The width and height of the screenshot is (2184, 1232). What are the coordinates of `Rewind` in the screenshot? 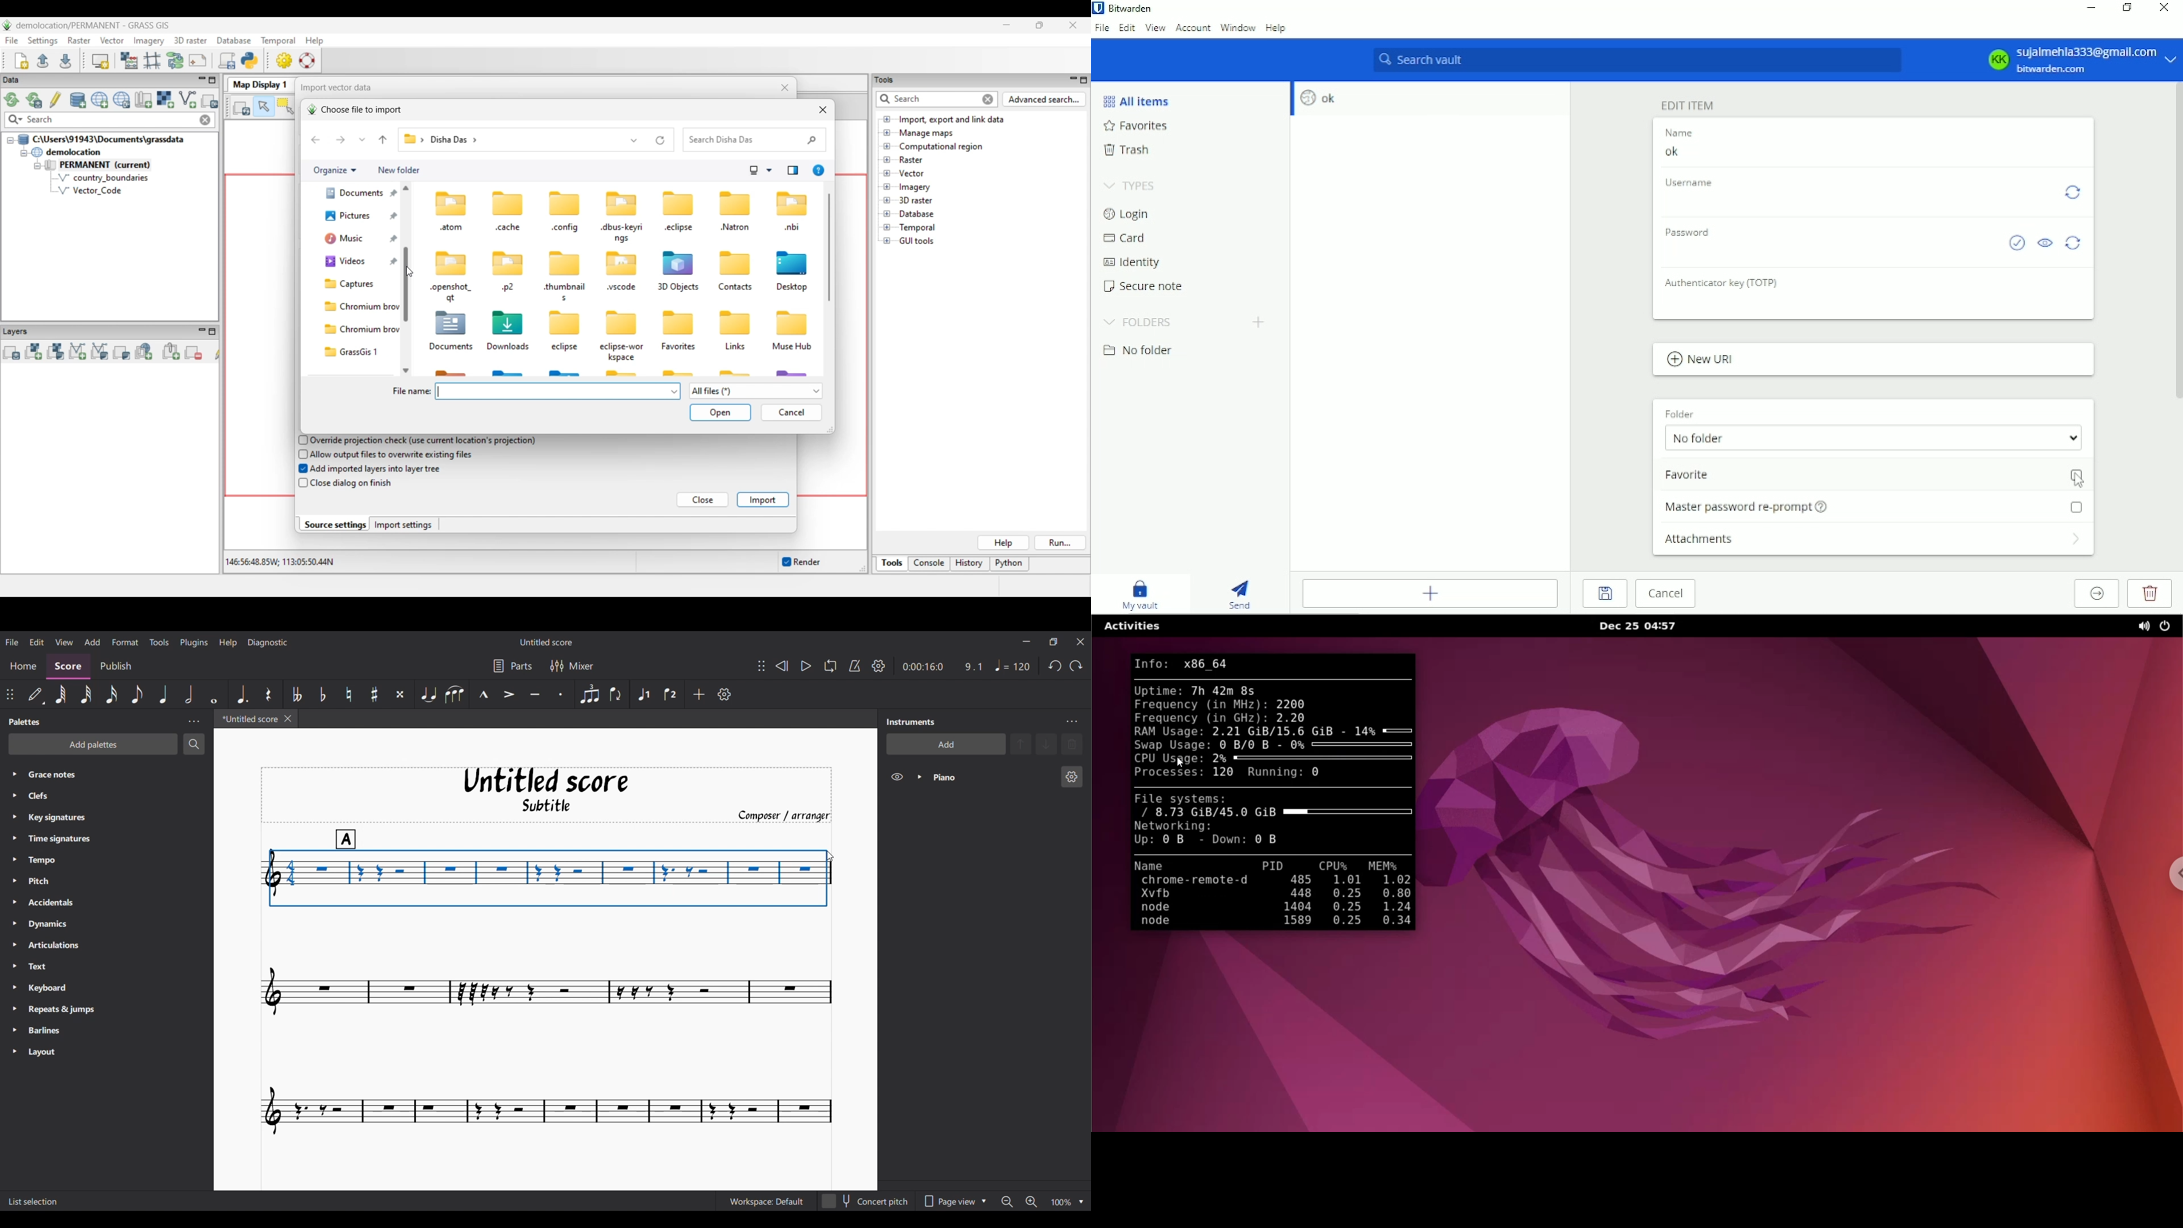 It's located at (782, 666).